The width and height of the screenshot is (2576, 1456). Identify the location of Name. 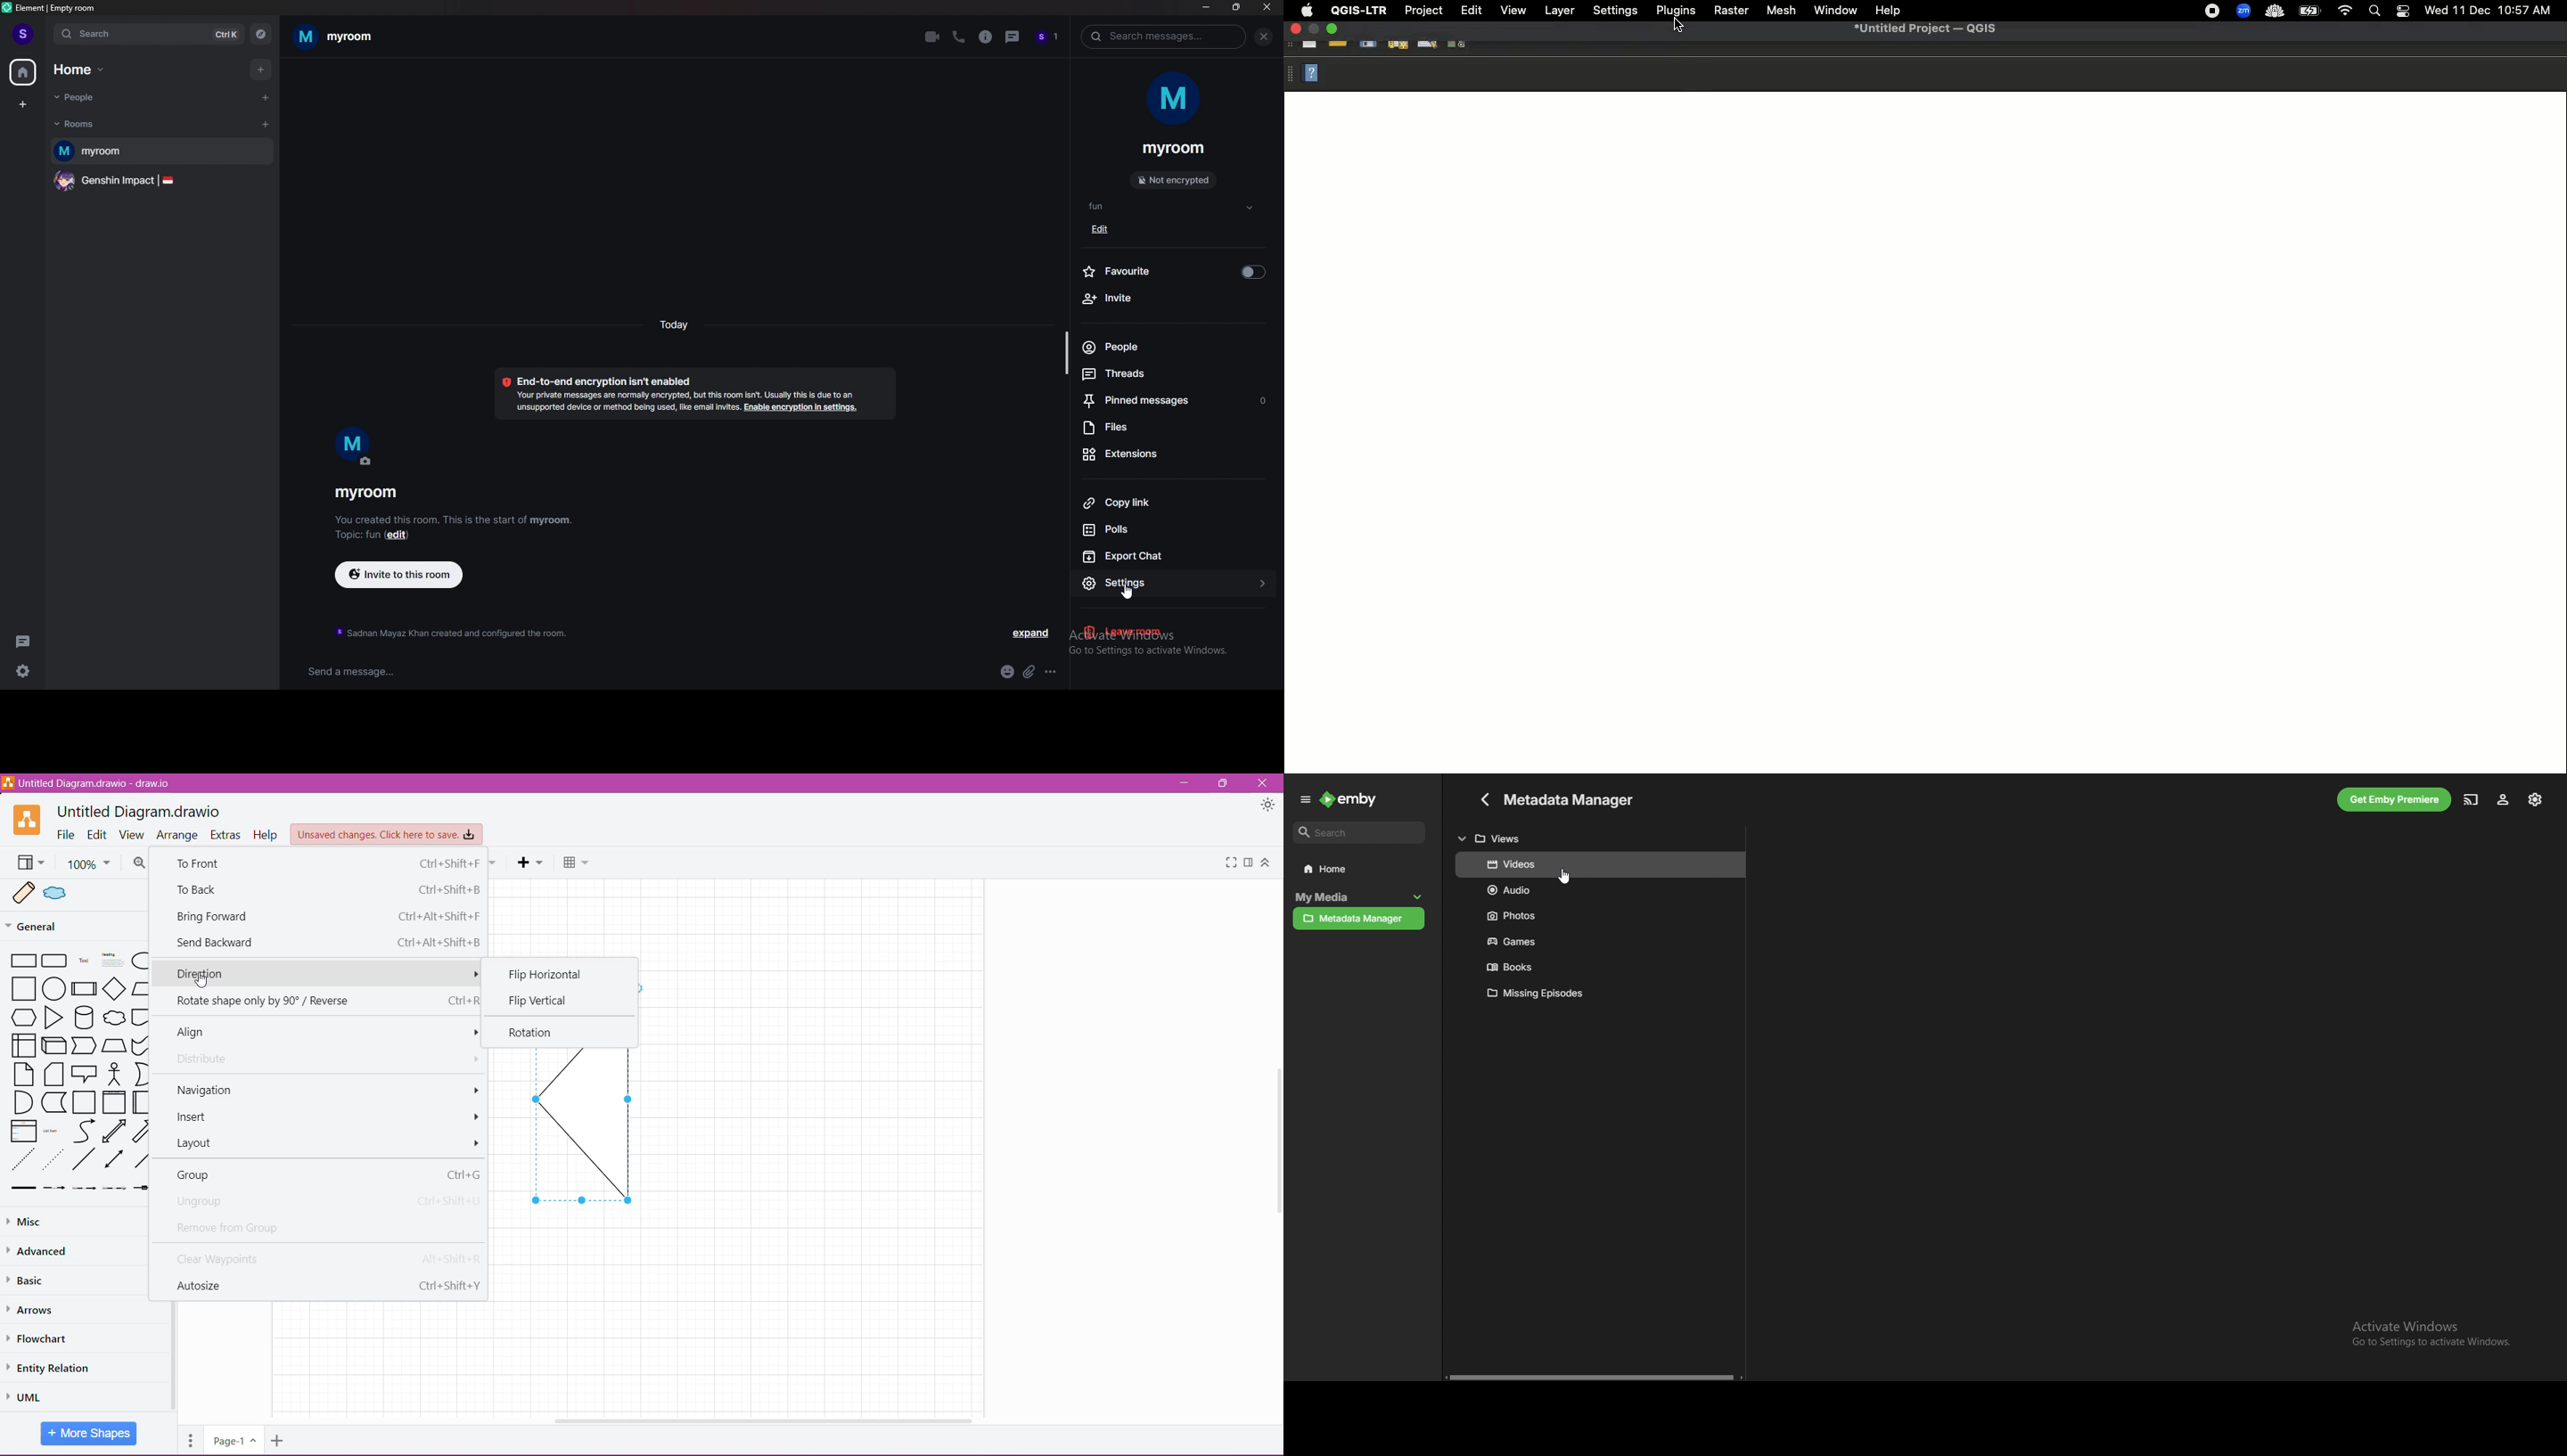
(1929, 30).